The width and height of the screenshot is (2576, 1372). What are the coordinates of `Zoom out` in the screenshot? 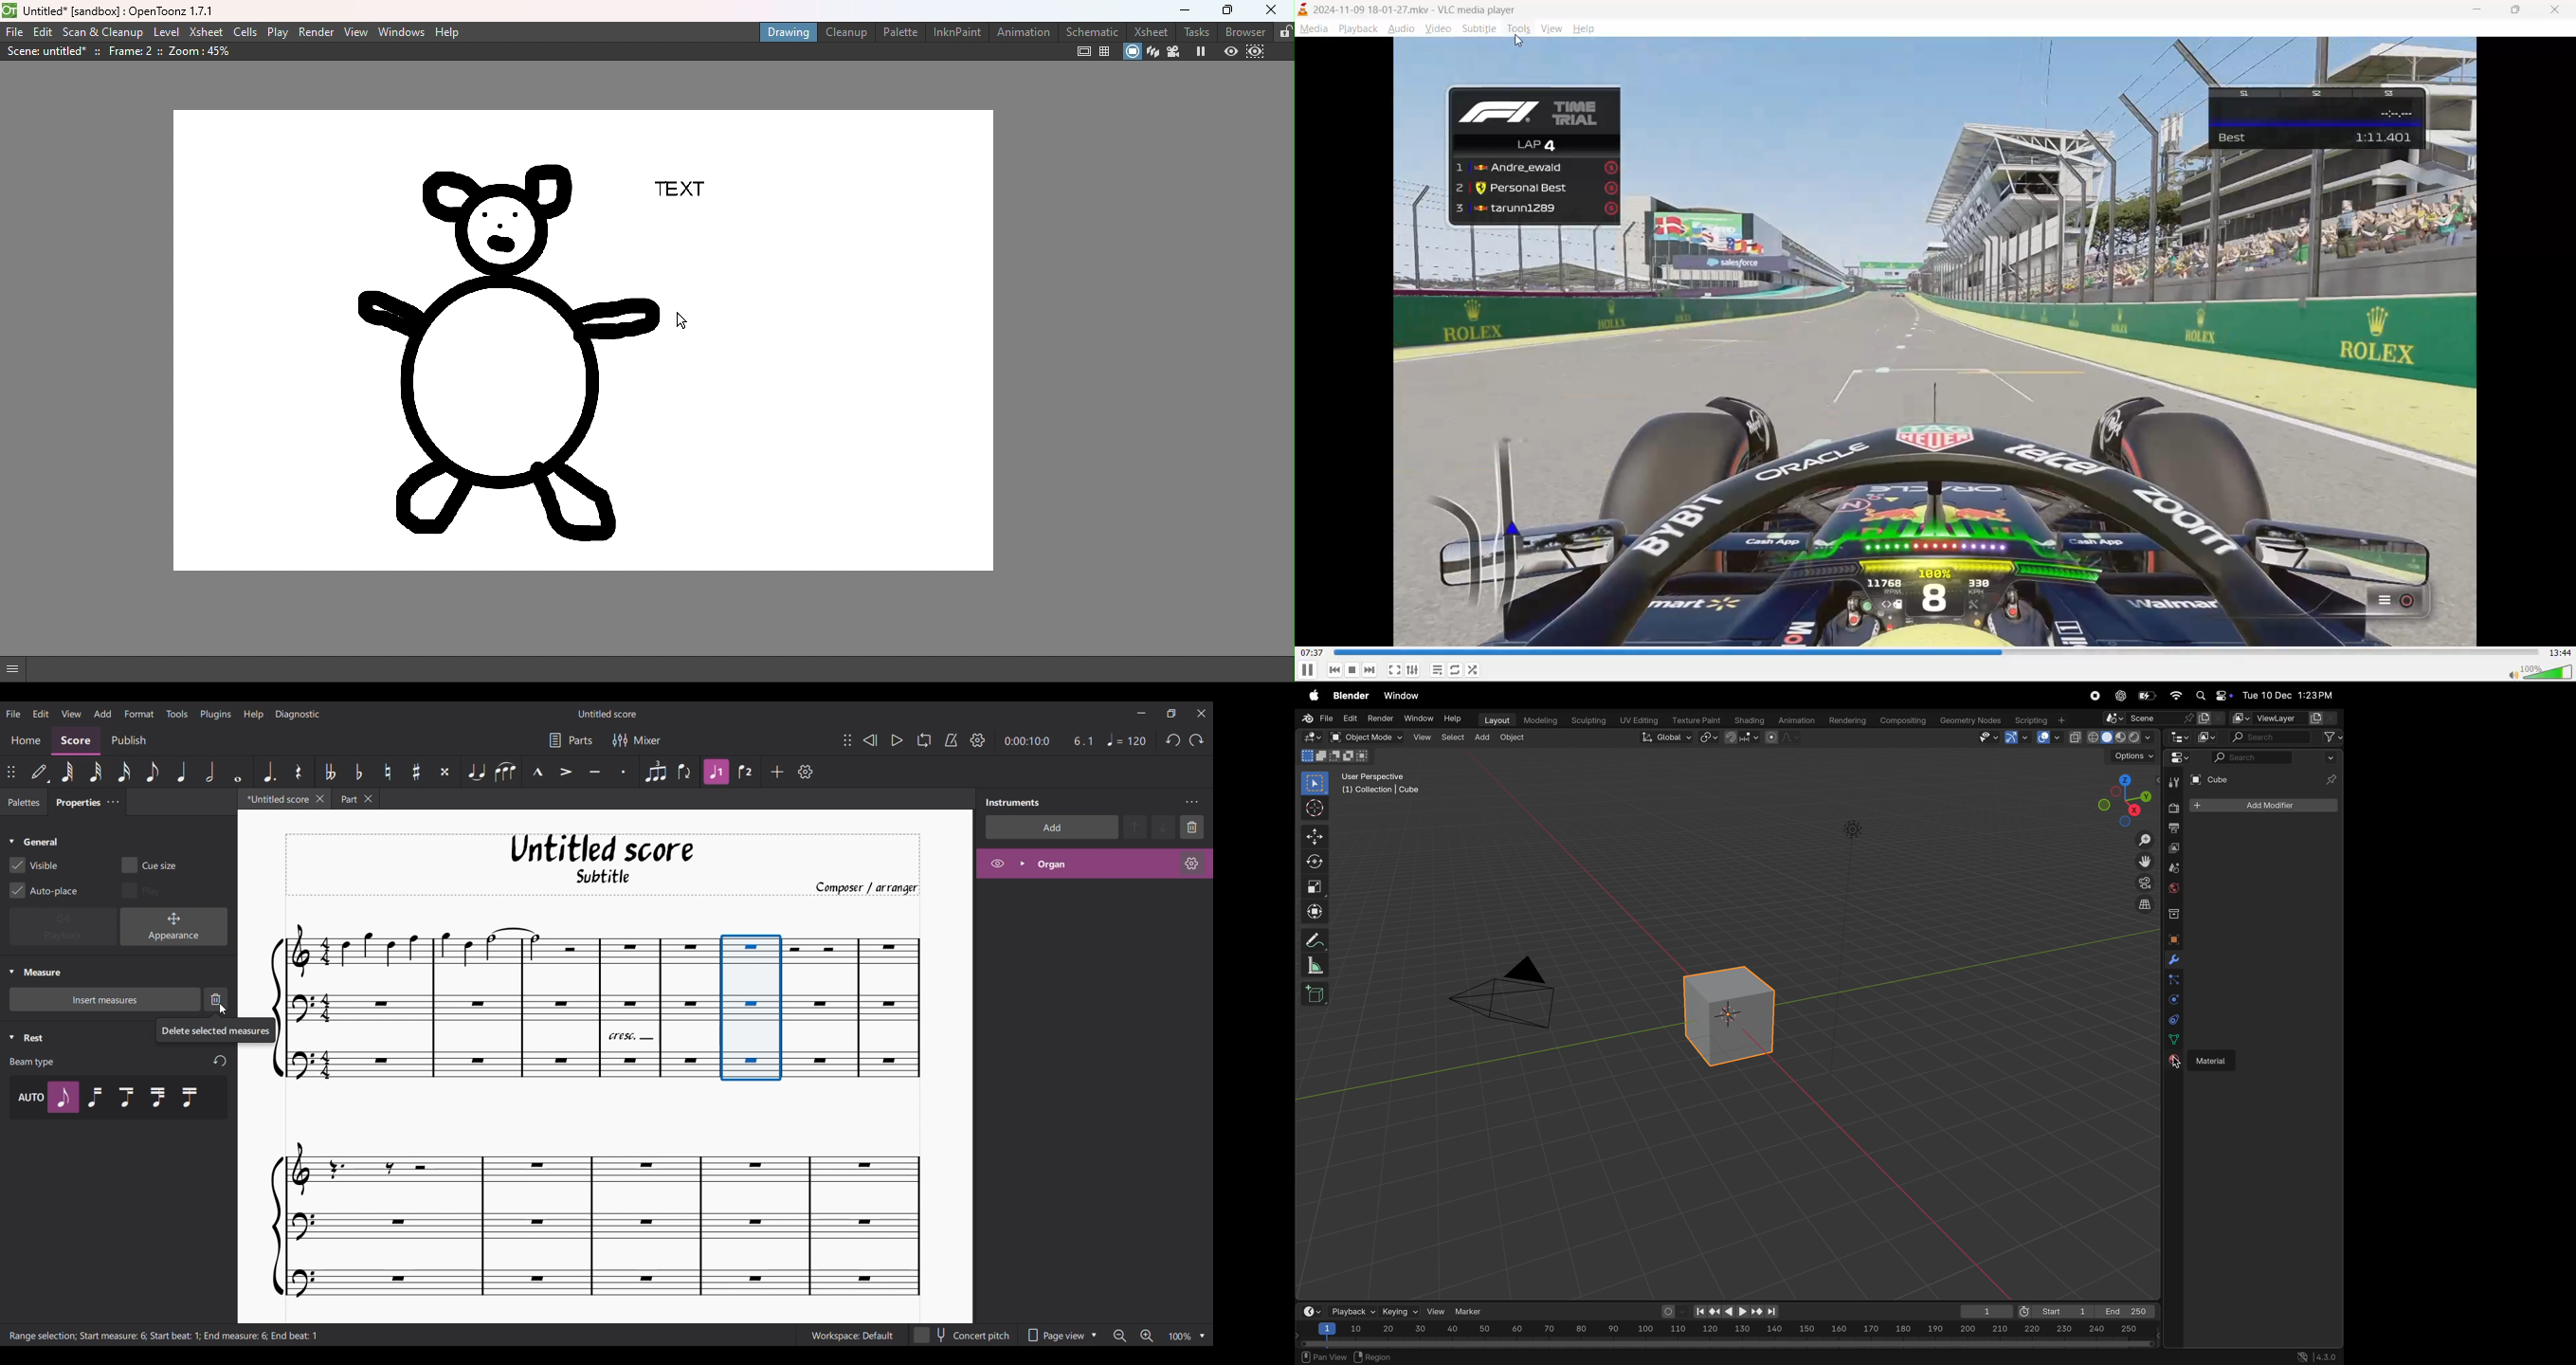 It's located at (1120, 1335).